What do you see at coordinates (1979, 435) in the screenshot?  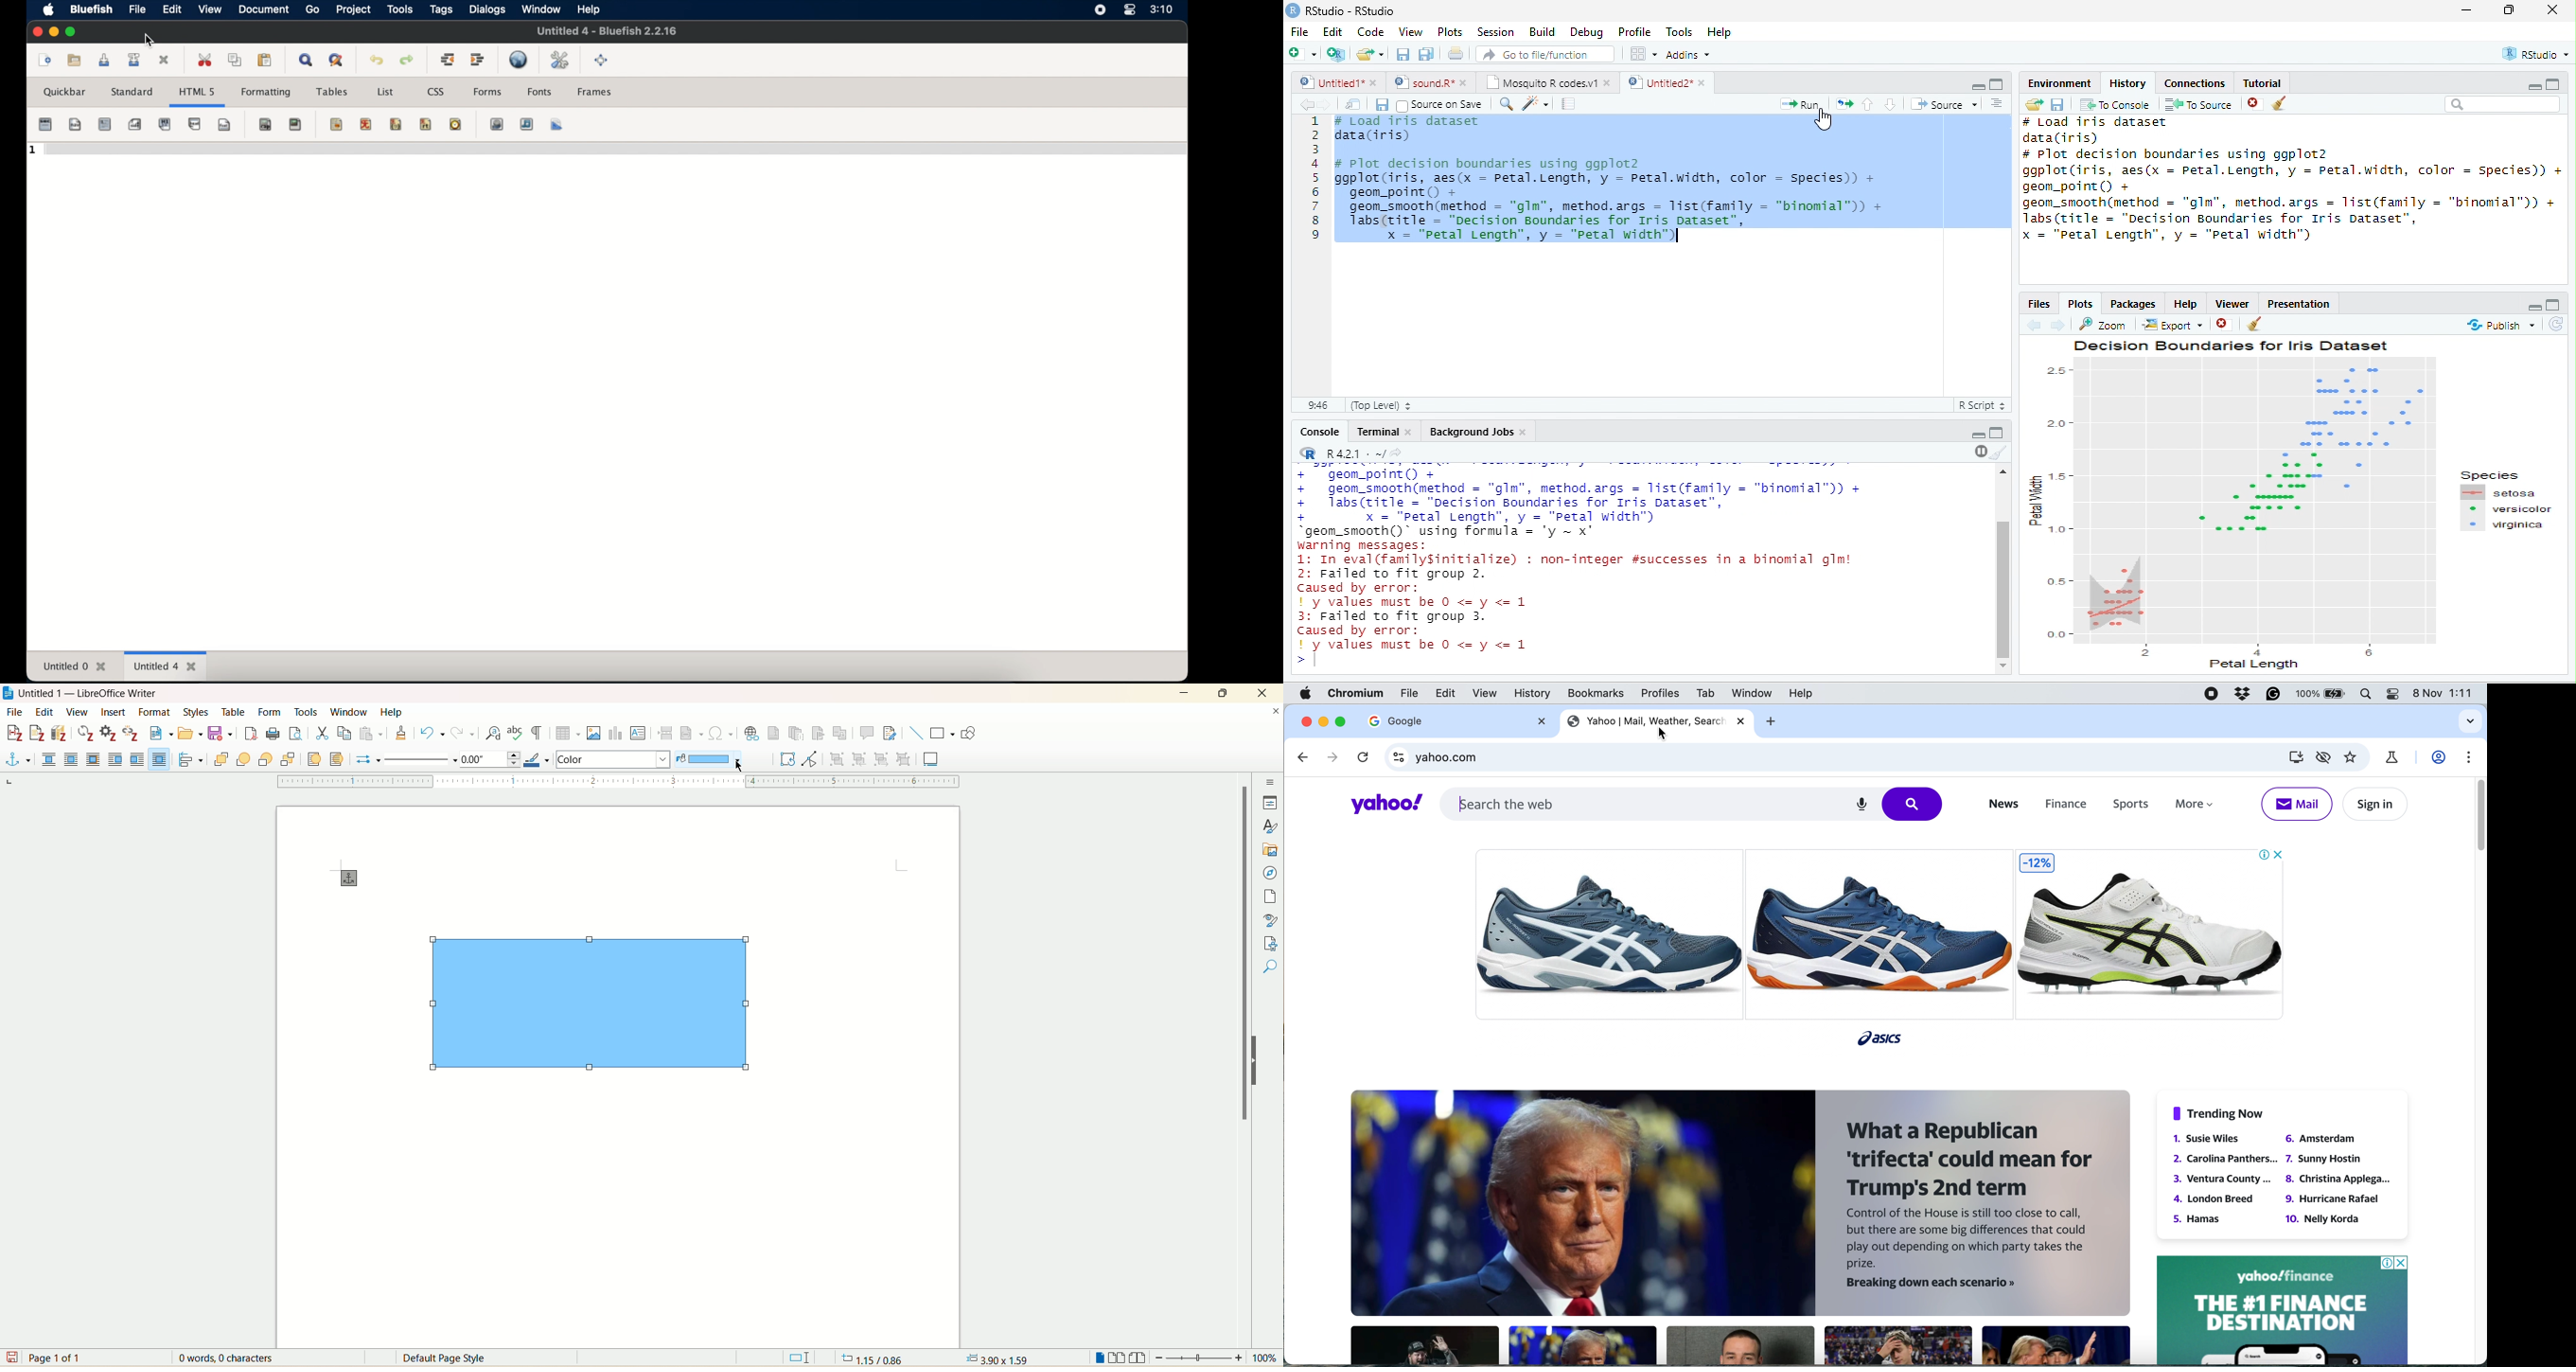 I see `minimize` at bounding box center [1979, 435].